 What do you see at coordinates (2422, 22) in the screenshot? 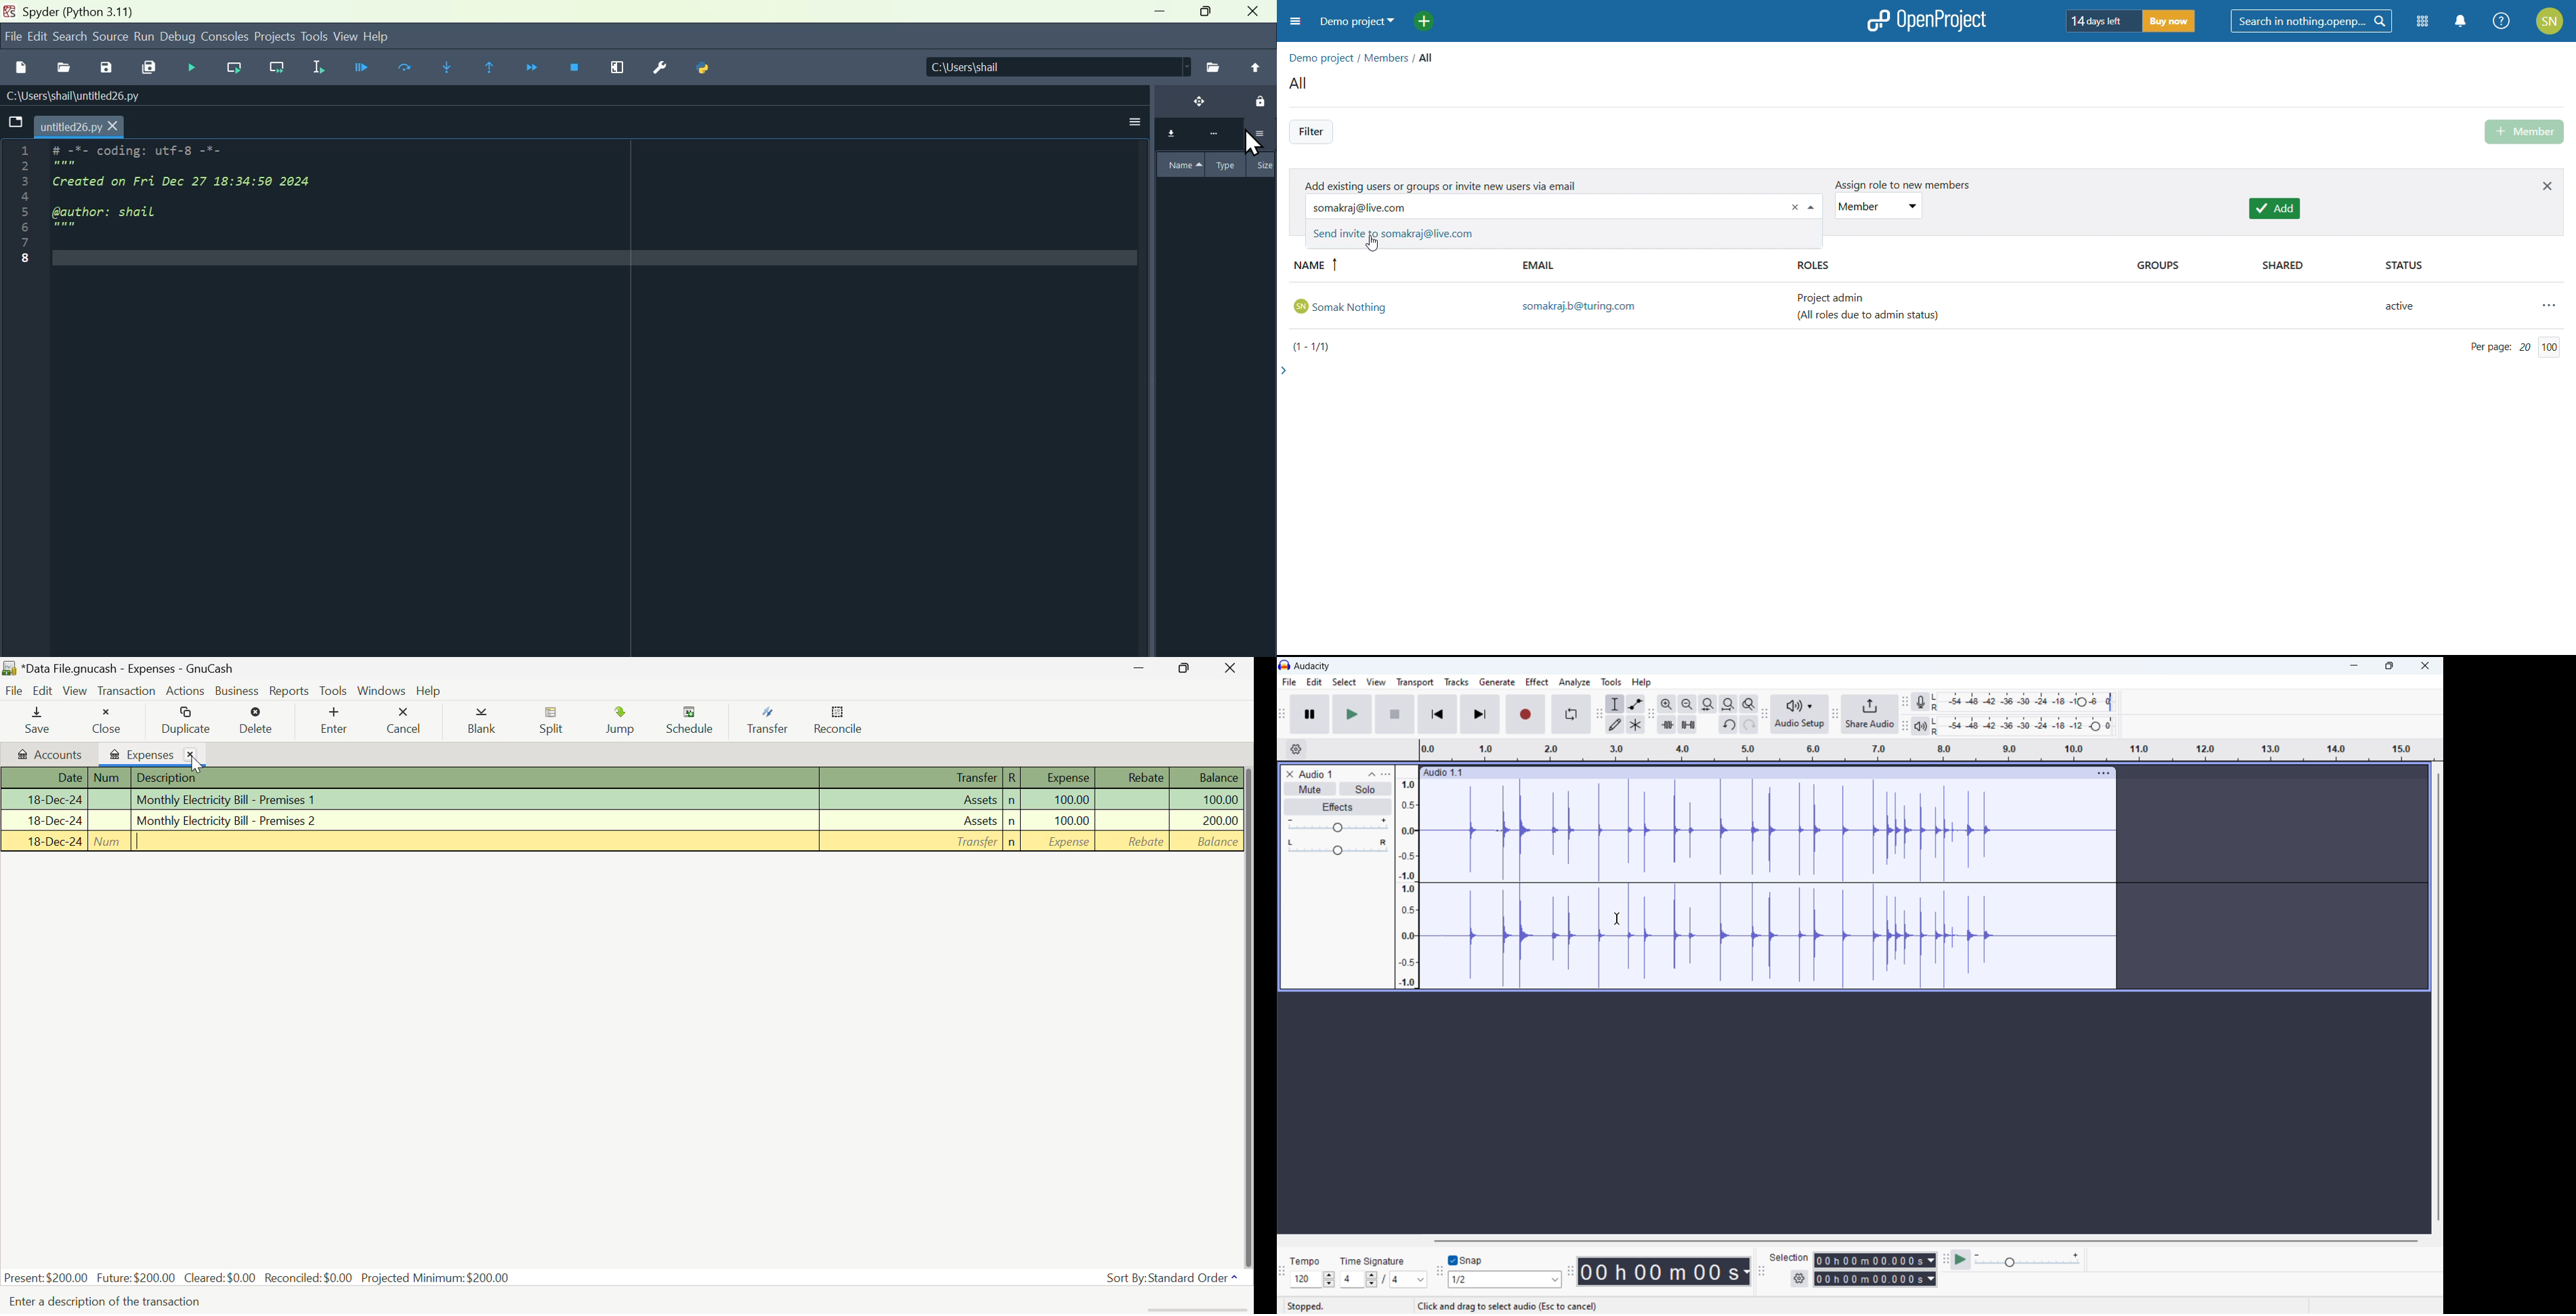
I see `module` at bounding box center [2422, 22].